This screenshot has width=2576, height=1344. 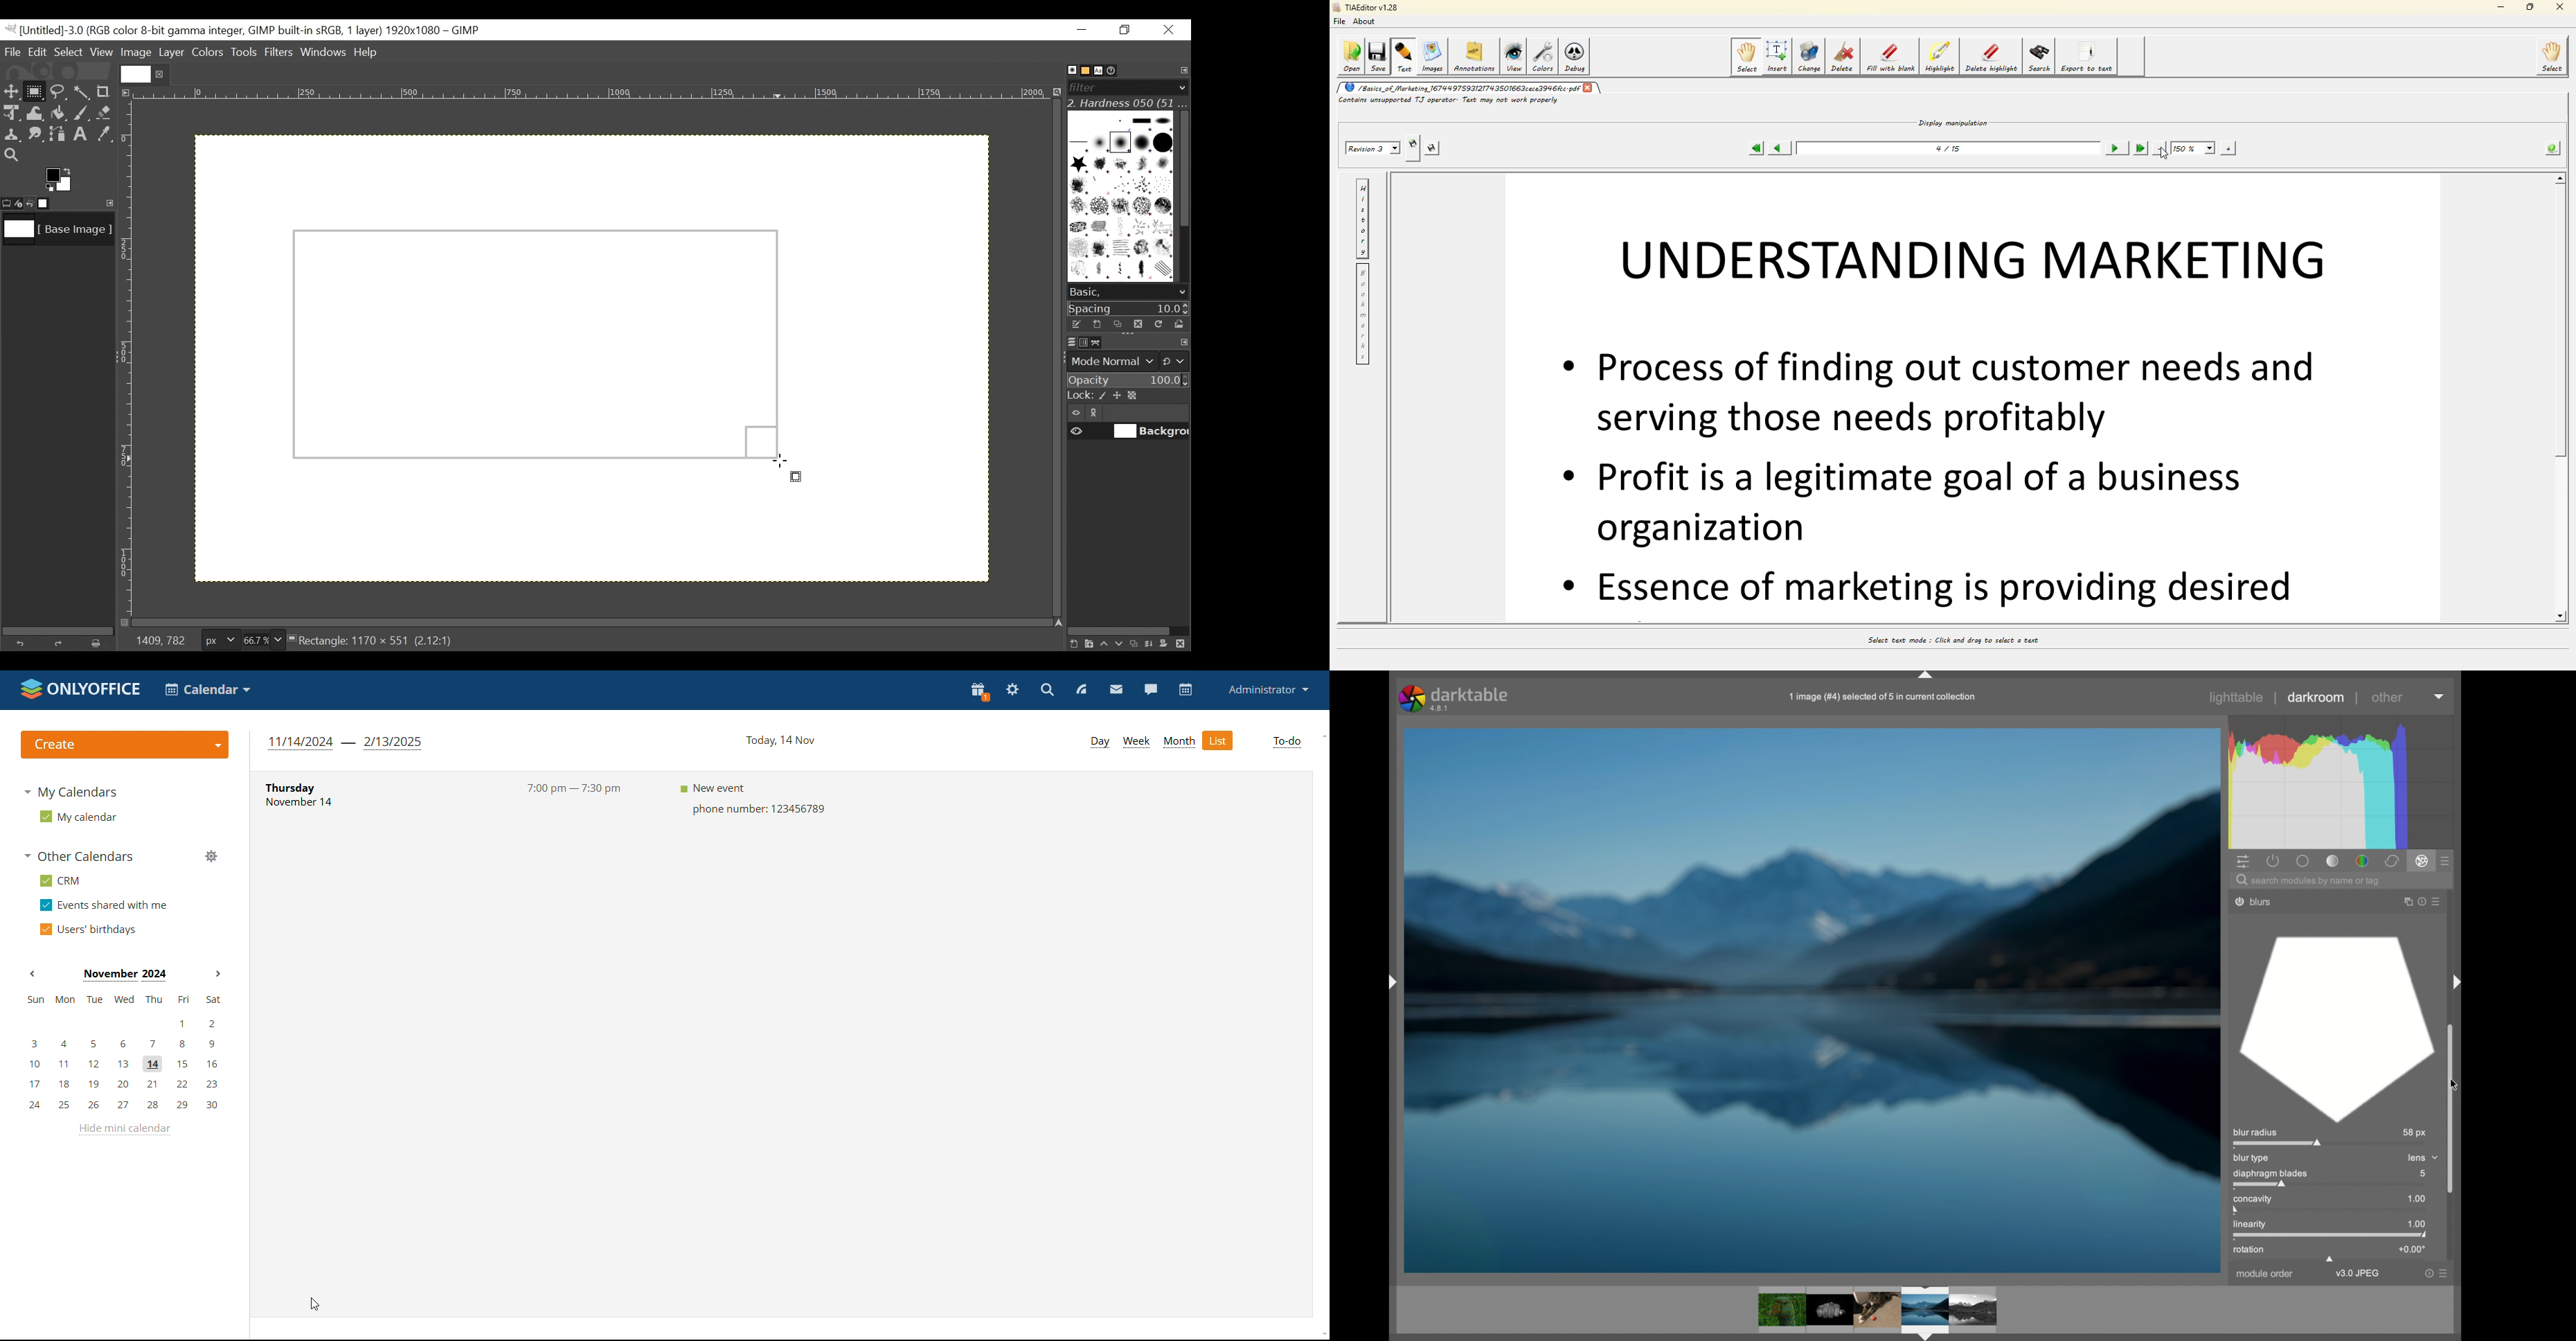 What do you see at coordinates (1118, 324) in the screenshot?
I see `Duplicate brush` at bounding box center [1118, 324].